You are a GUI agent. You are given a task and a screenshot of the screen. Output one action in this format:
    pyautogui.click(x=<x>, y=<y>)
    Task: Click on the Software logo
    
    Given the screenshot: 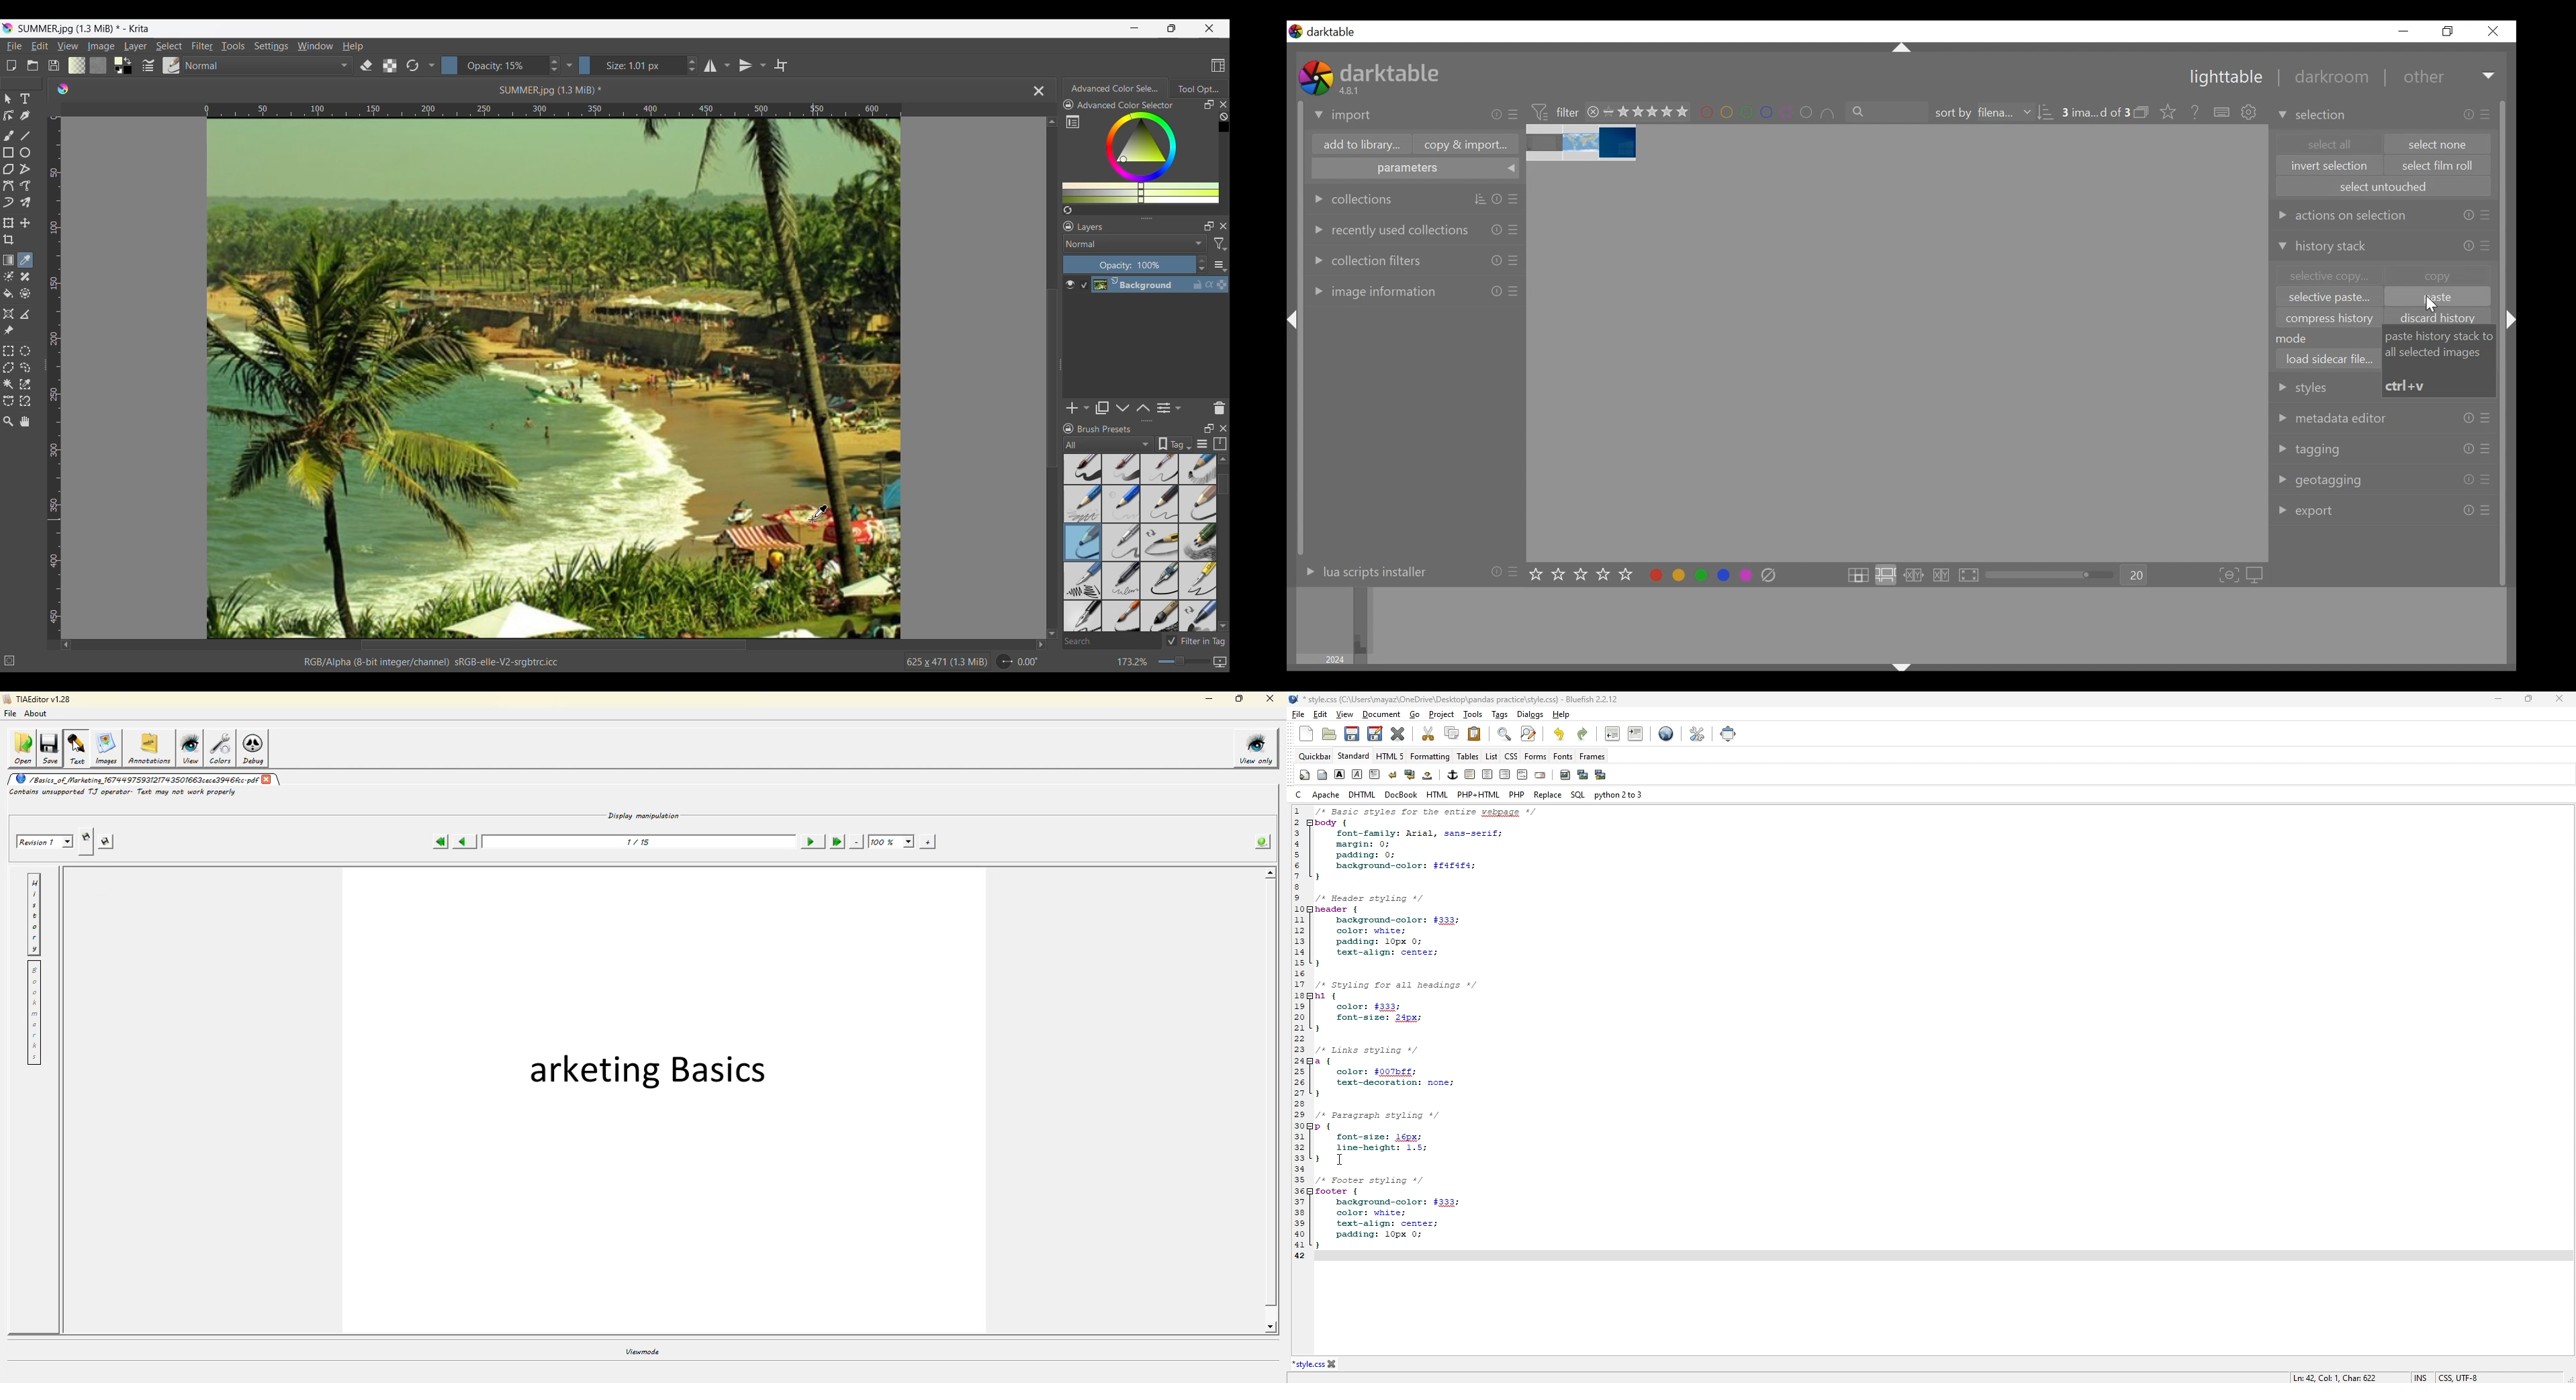 What is the action you would take?
    pyautogui.click(x=62, y=89)
    